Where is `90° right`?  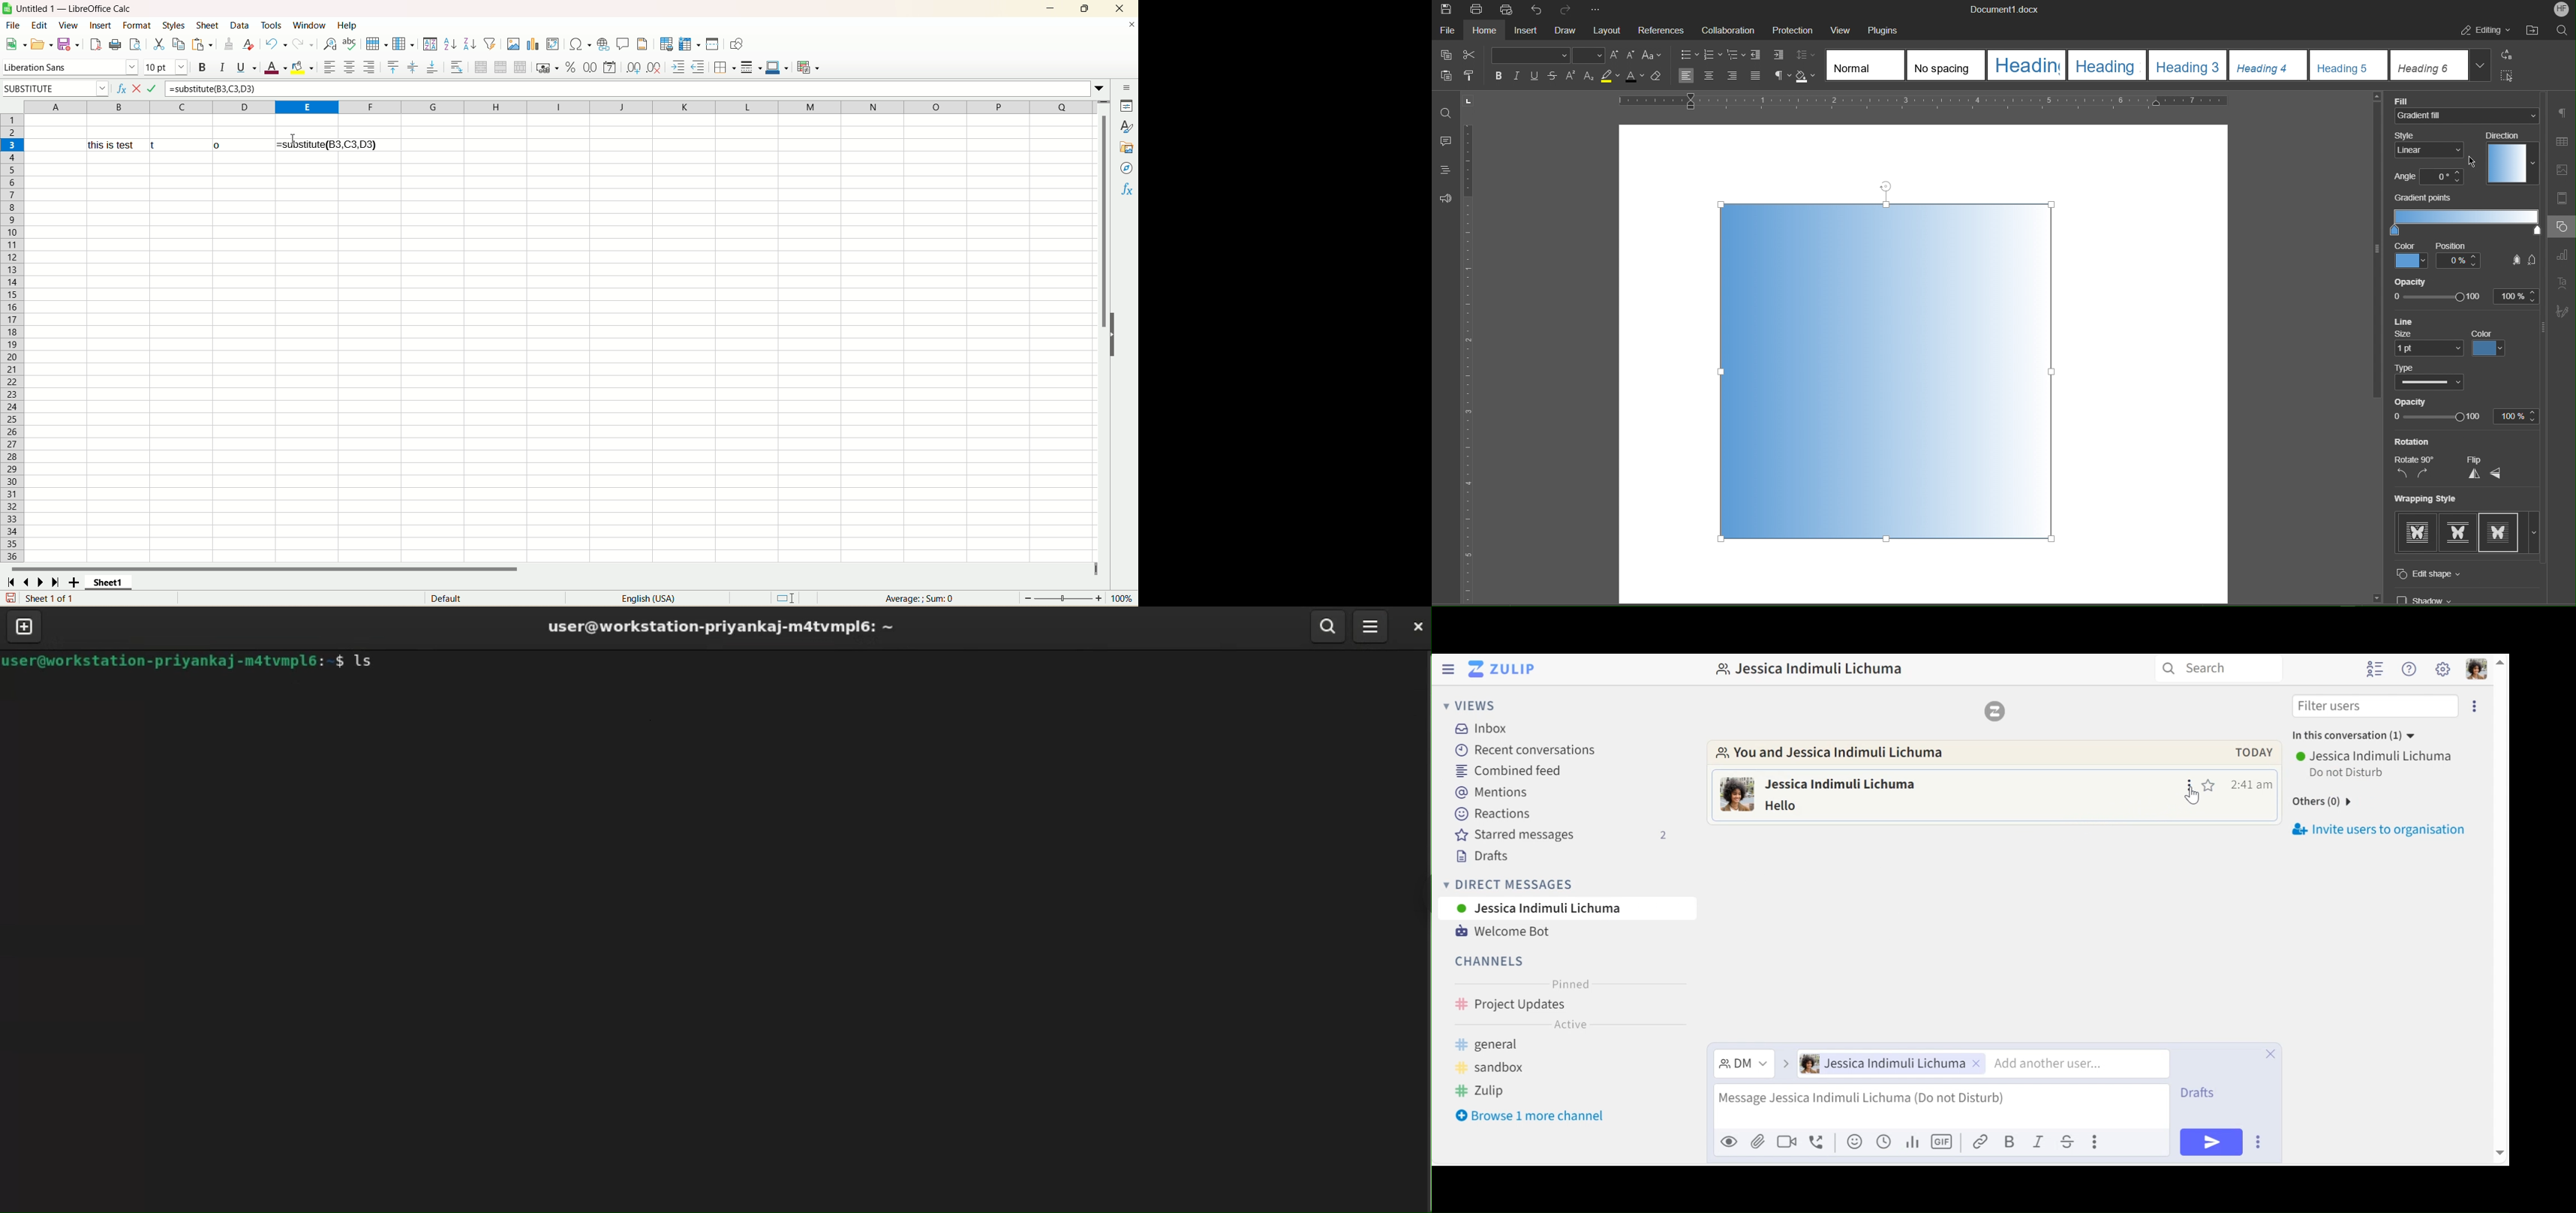 90° right is located at coordinates (2428, 475).